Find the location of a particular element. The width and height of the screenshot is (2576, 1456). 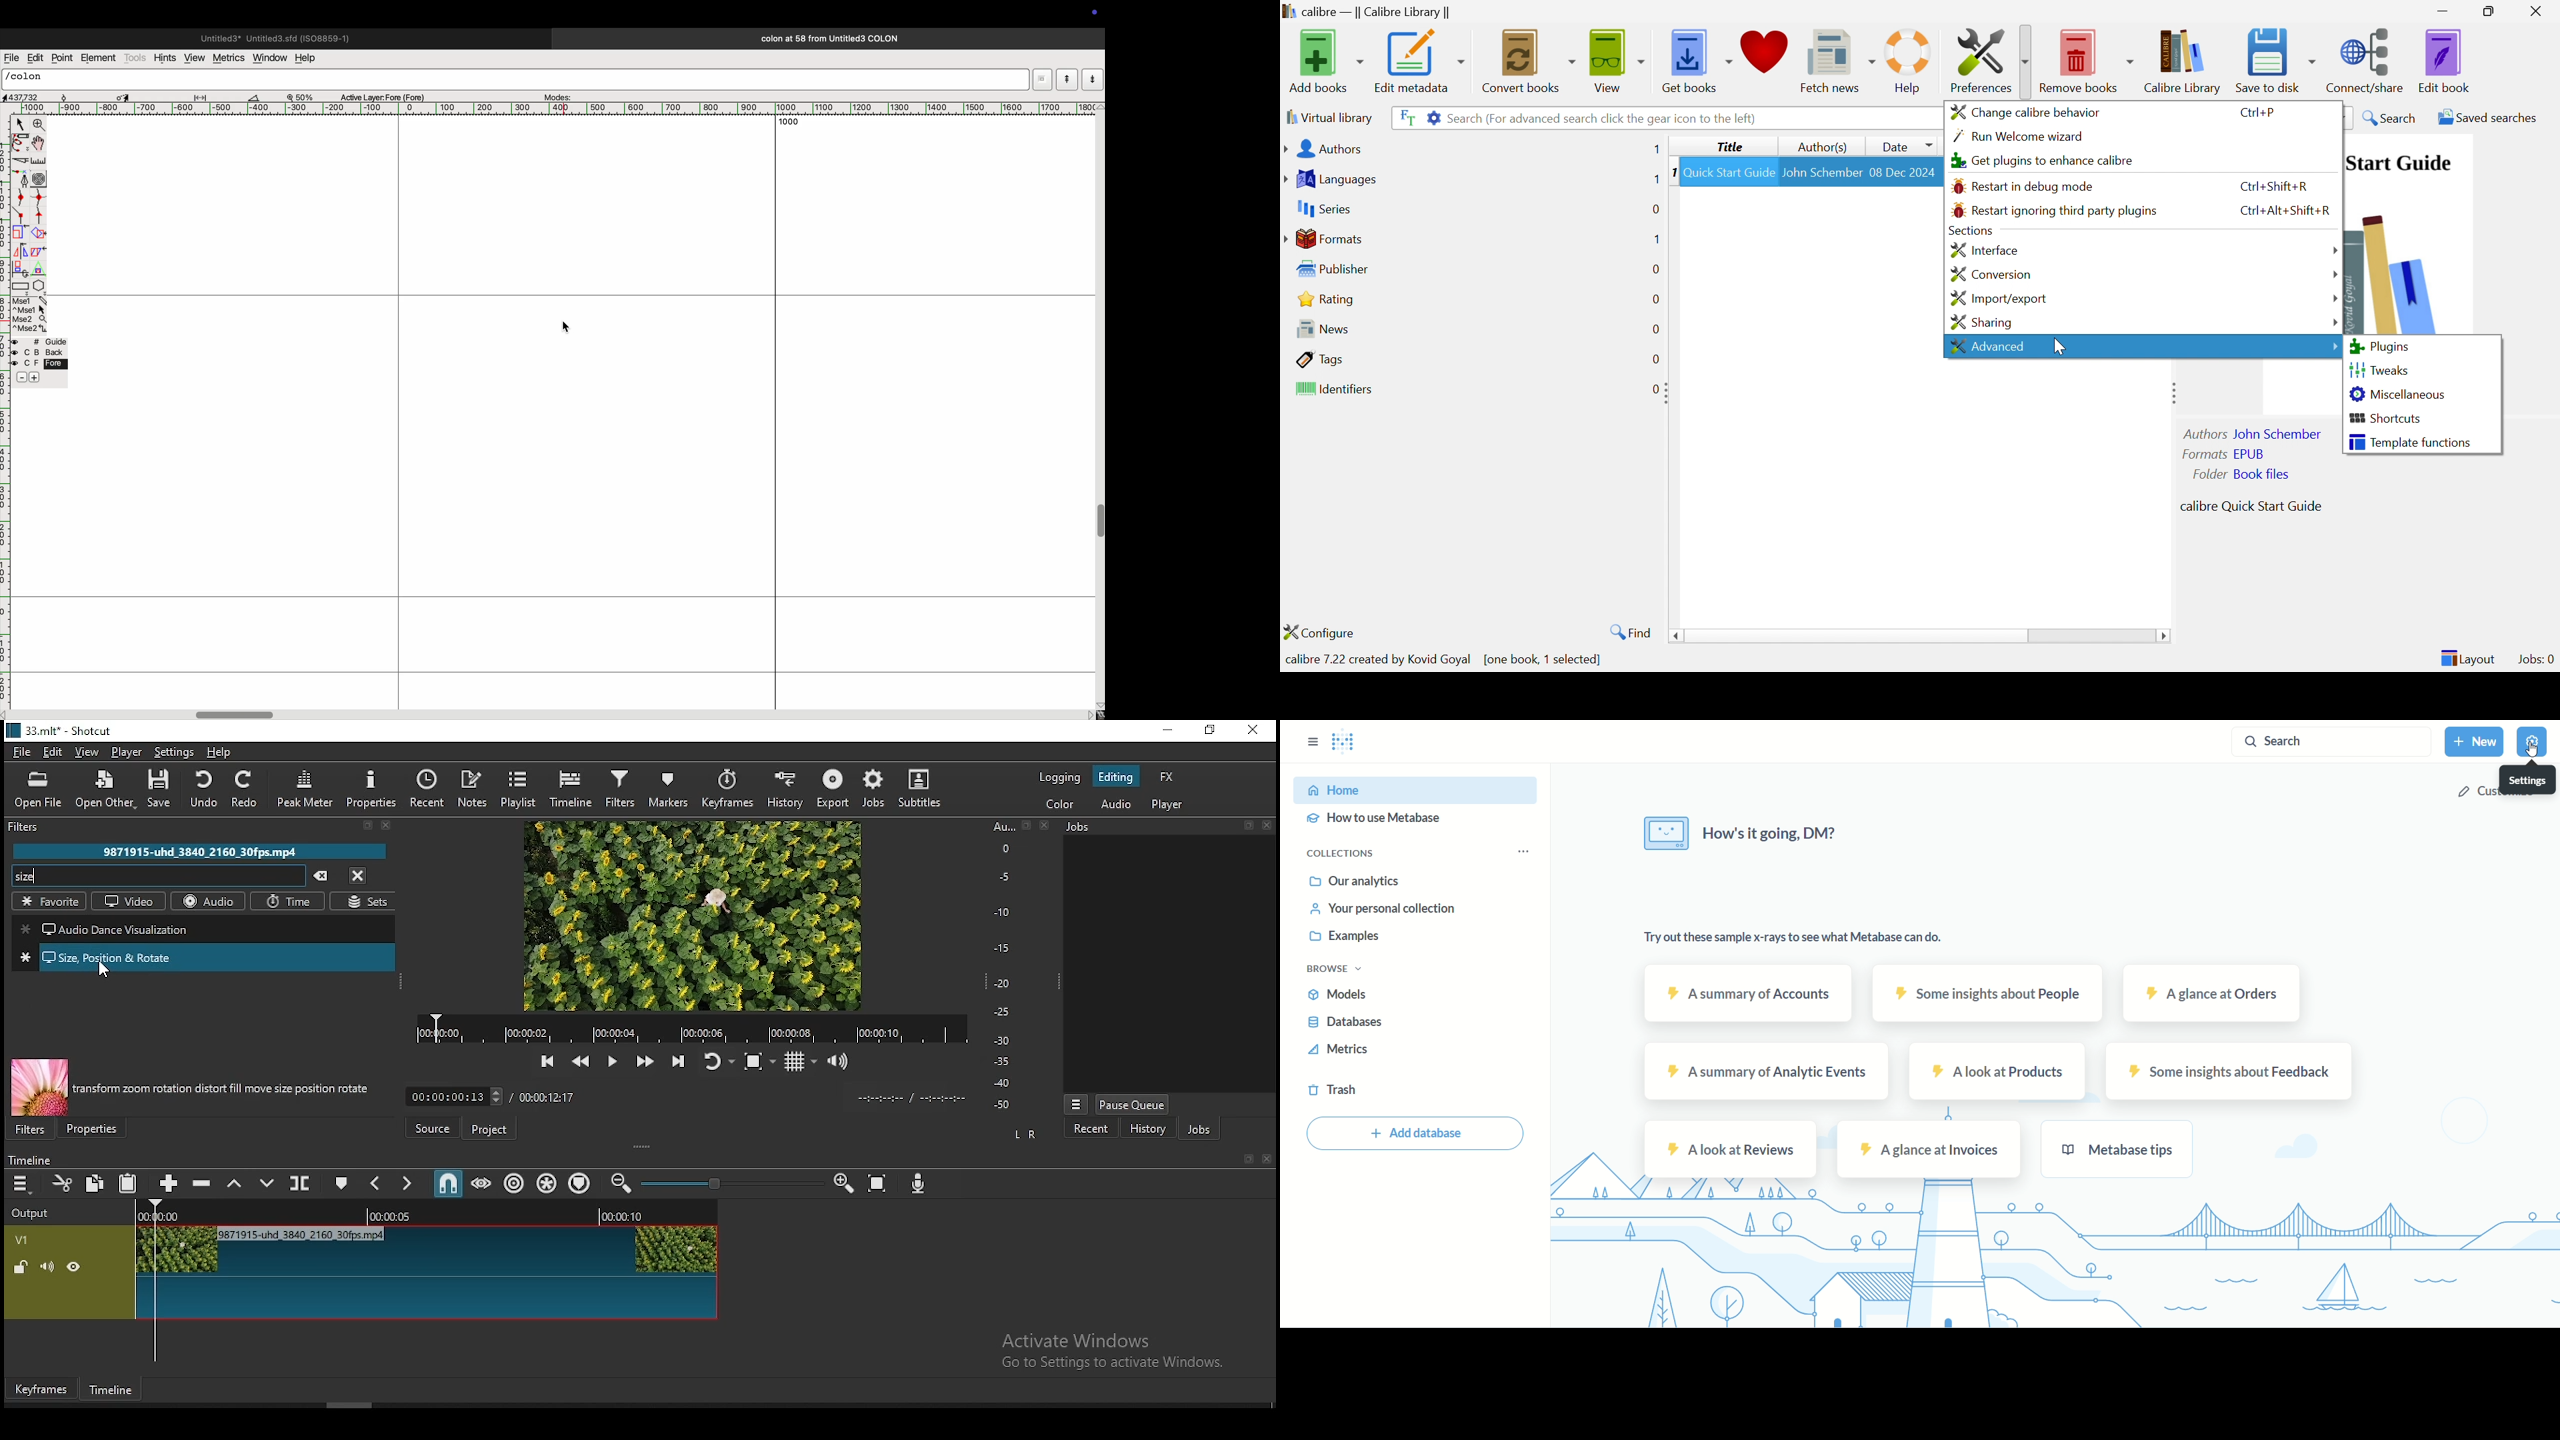

extract is located at coordinates (38, 233).